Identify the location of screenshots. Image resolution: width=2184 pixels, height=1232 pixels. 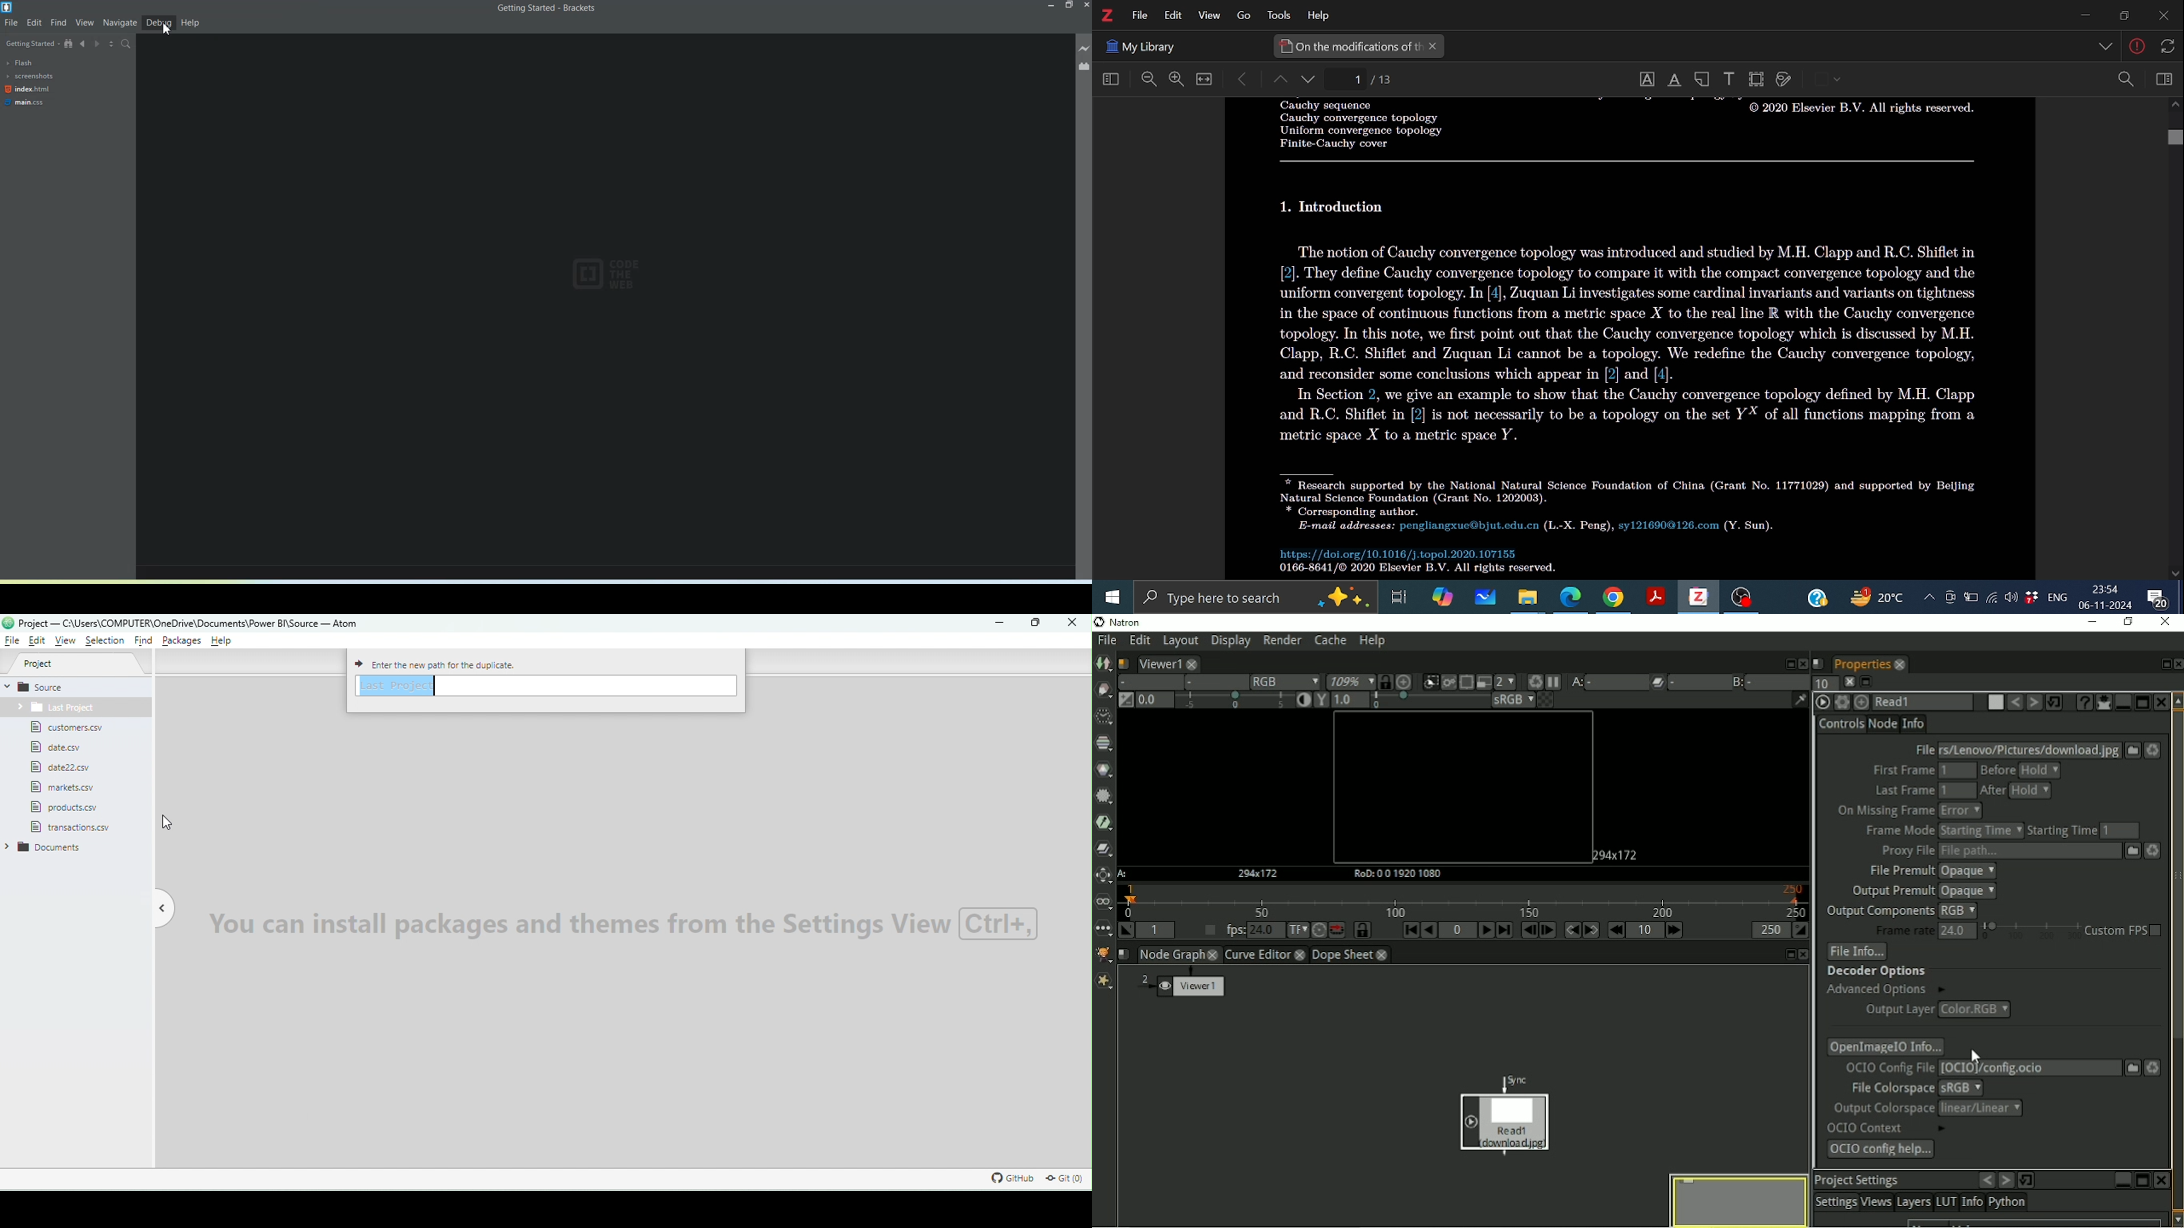
(30, 76).